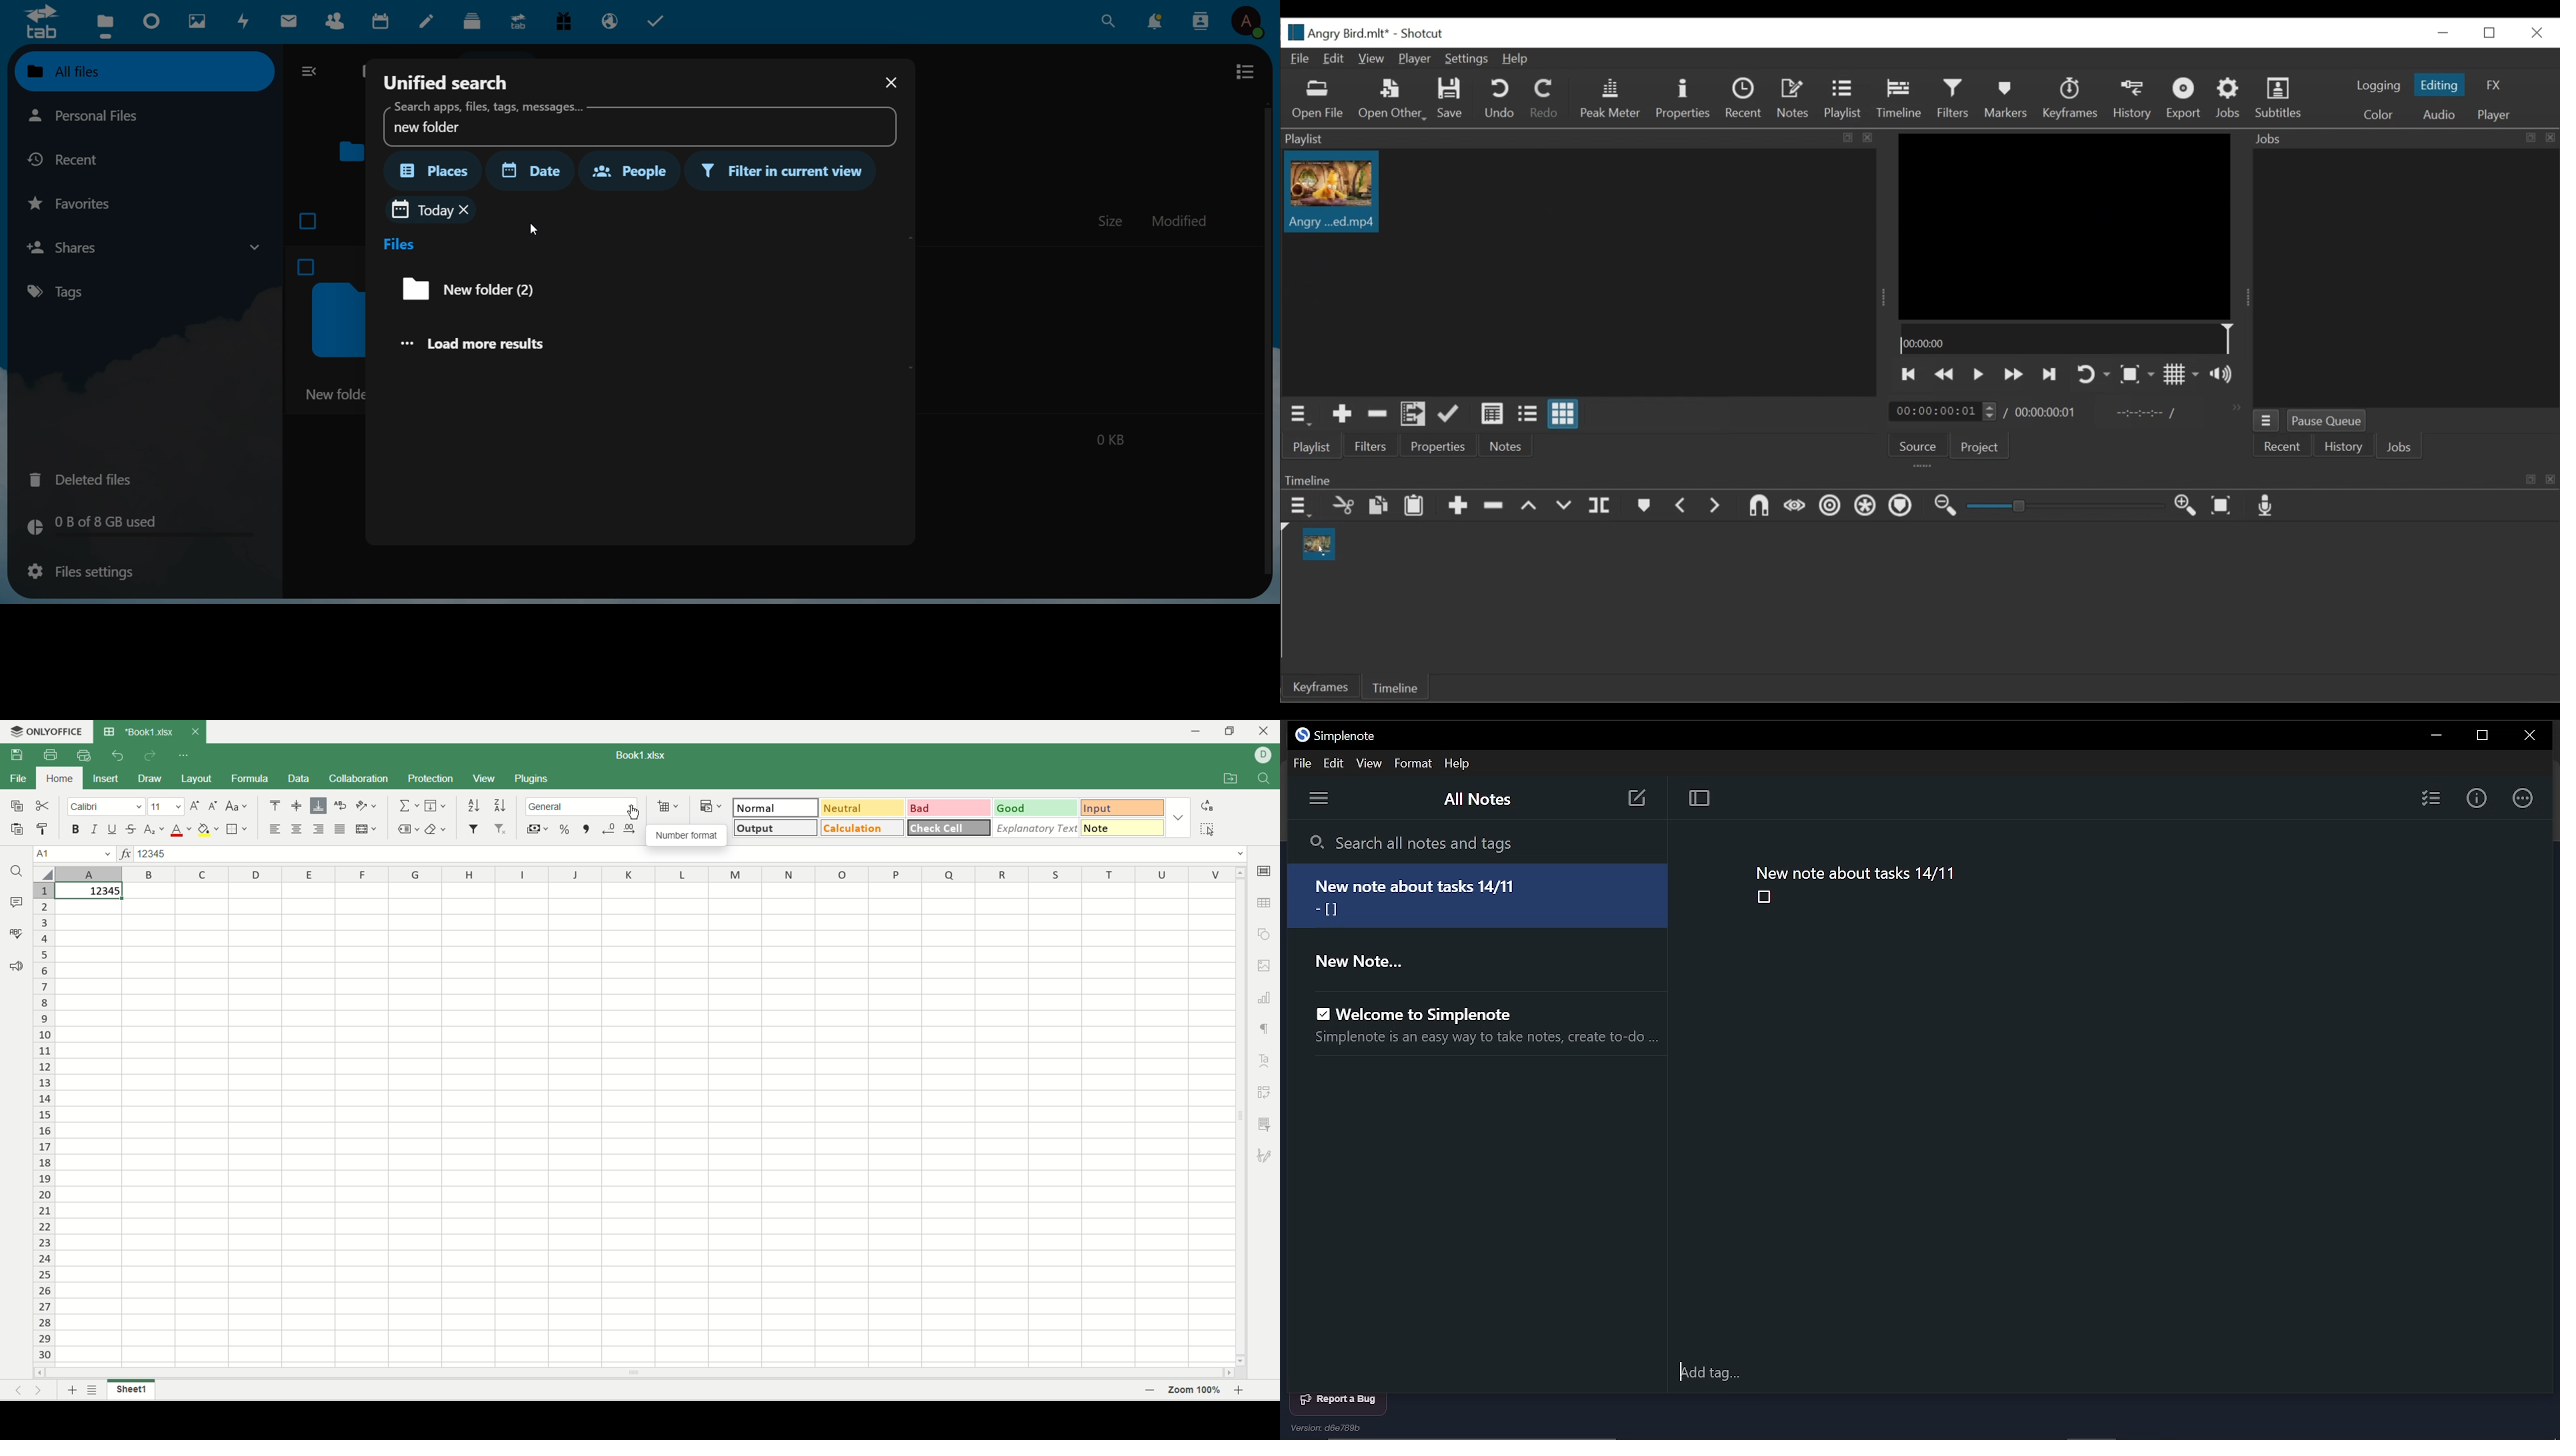  I want to click on Jobs Panel, so click(2405, 139).